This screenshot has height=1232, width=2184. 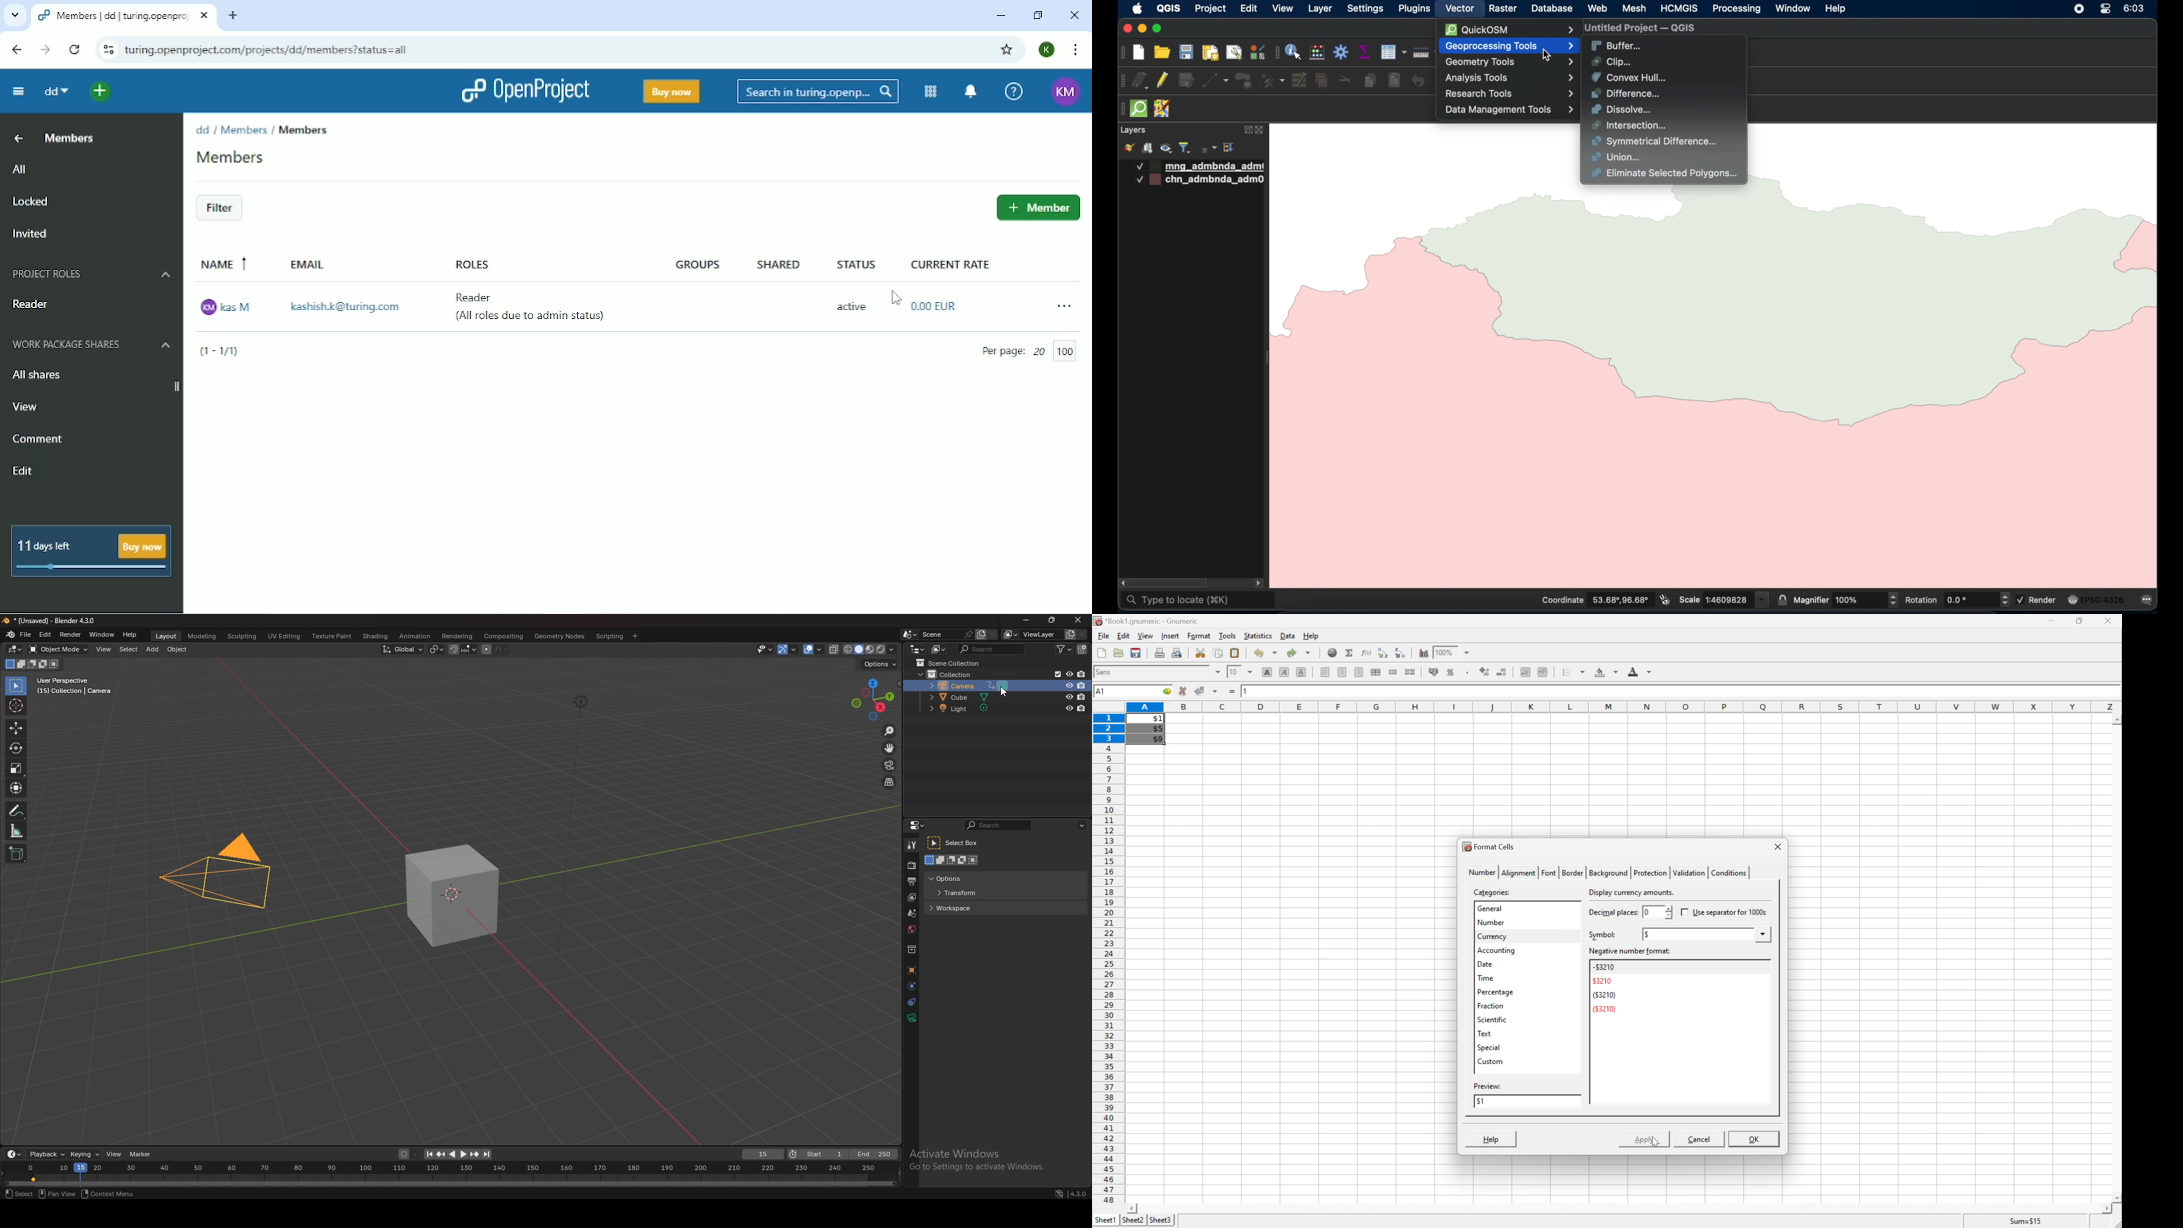 What do you see at coordinates (1782, 599) in the screenshot?
I see `lock scale` at bounding box center [1782, 599].